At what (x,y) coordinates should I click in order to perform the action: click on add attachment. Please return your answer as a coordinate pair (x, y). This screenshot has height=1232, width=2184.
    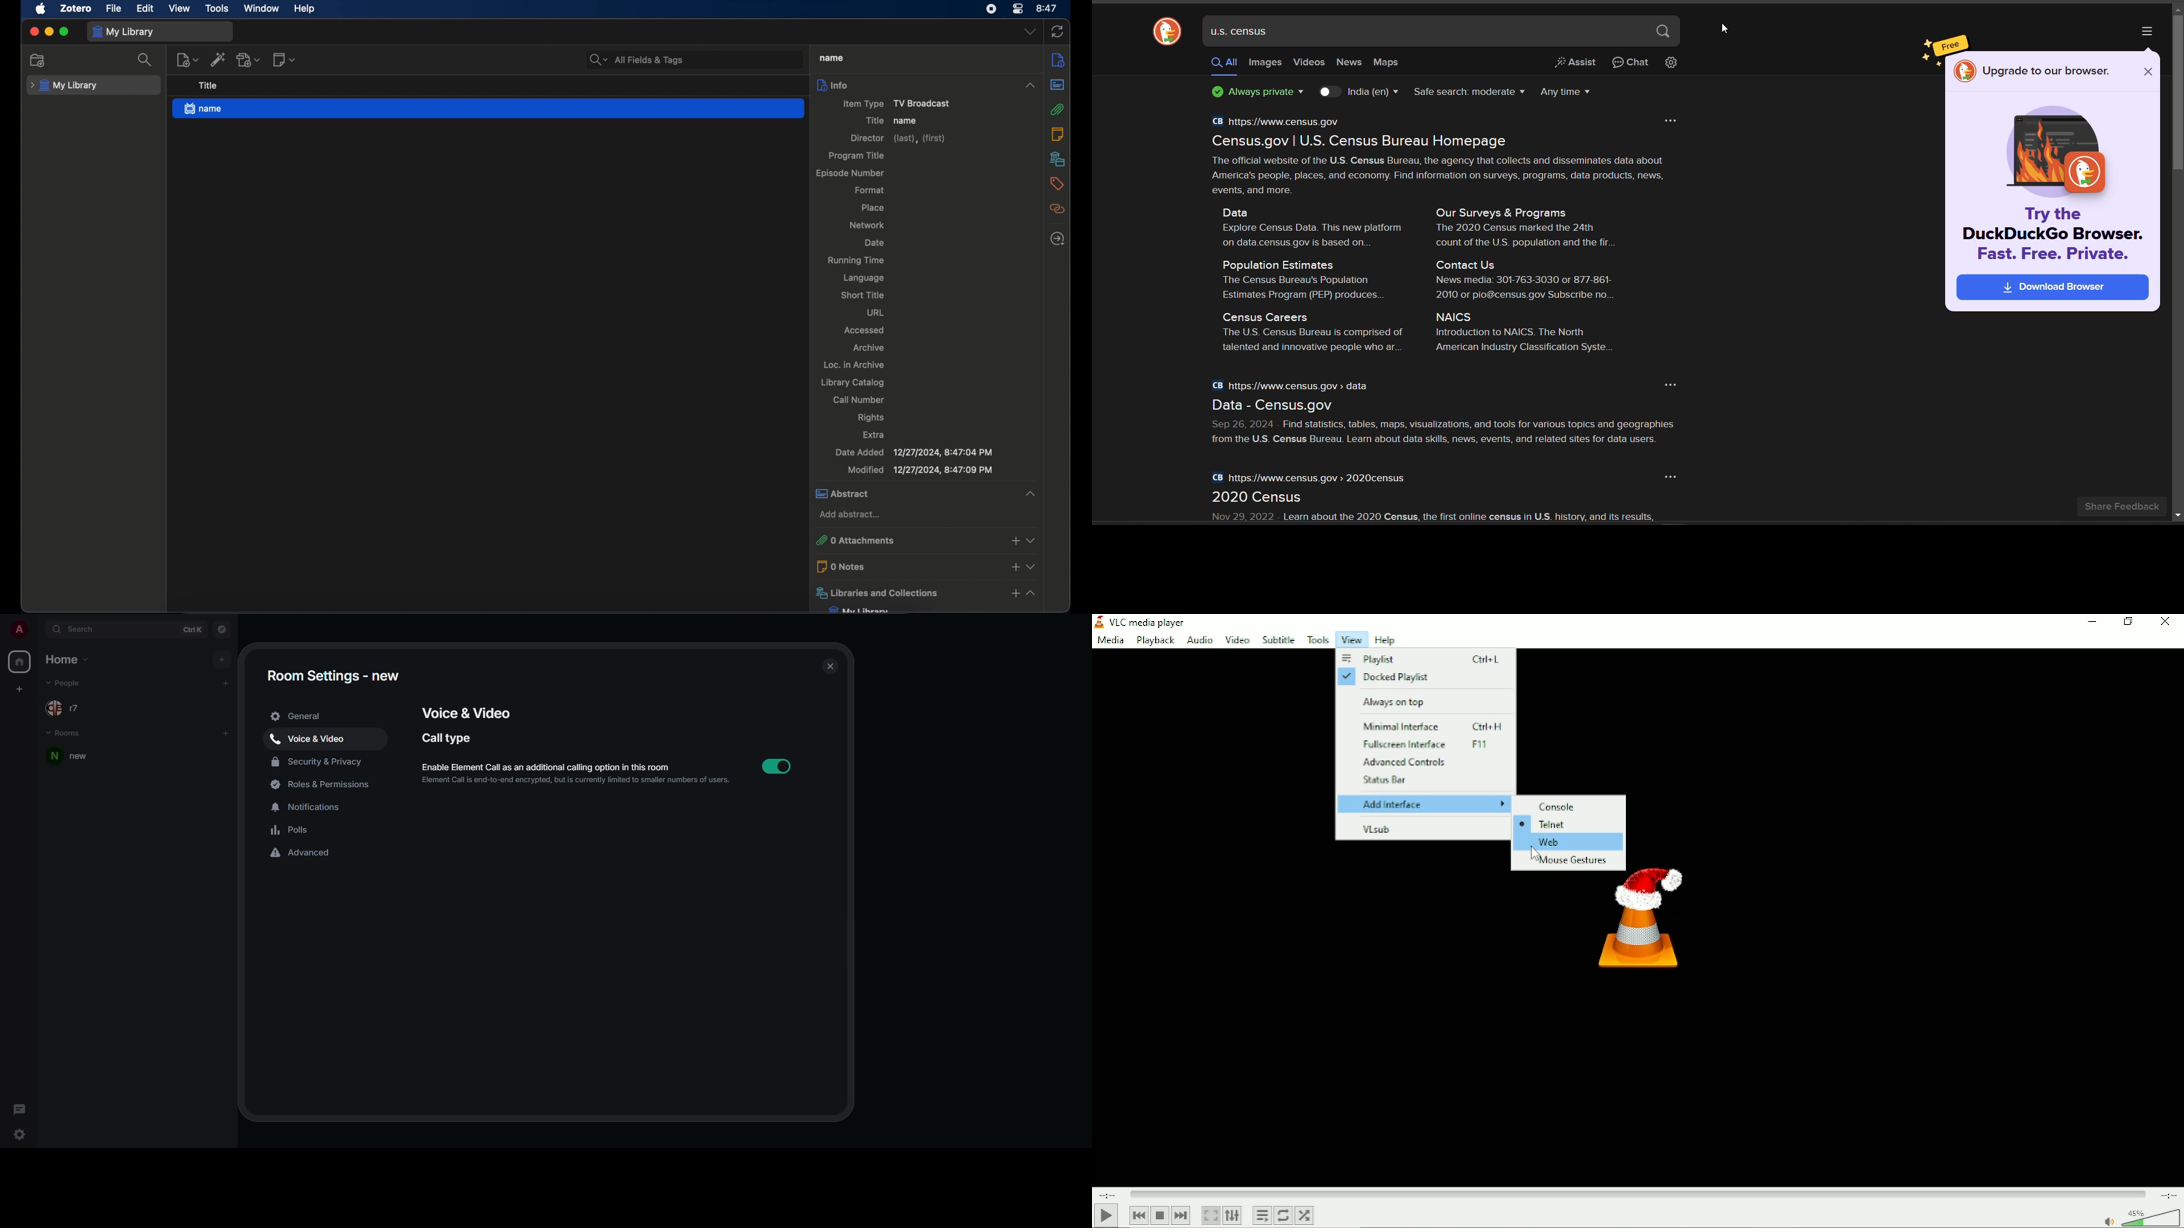
    Looking at the image, I should click on (249, 59).